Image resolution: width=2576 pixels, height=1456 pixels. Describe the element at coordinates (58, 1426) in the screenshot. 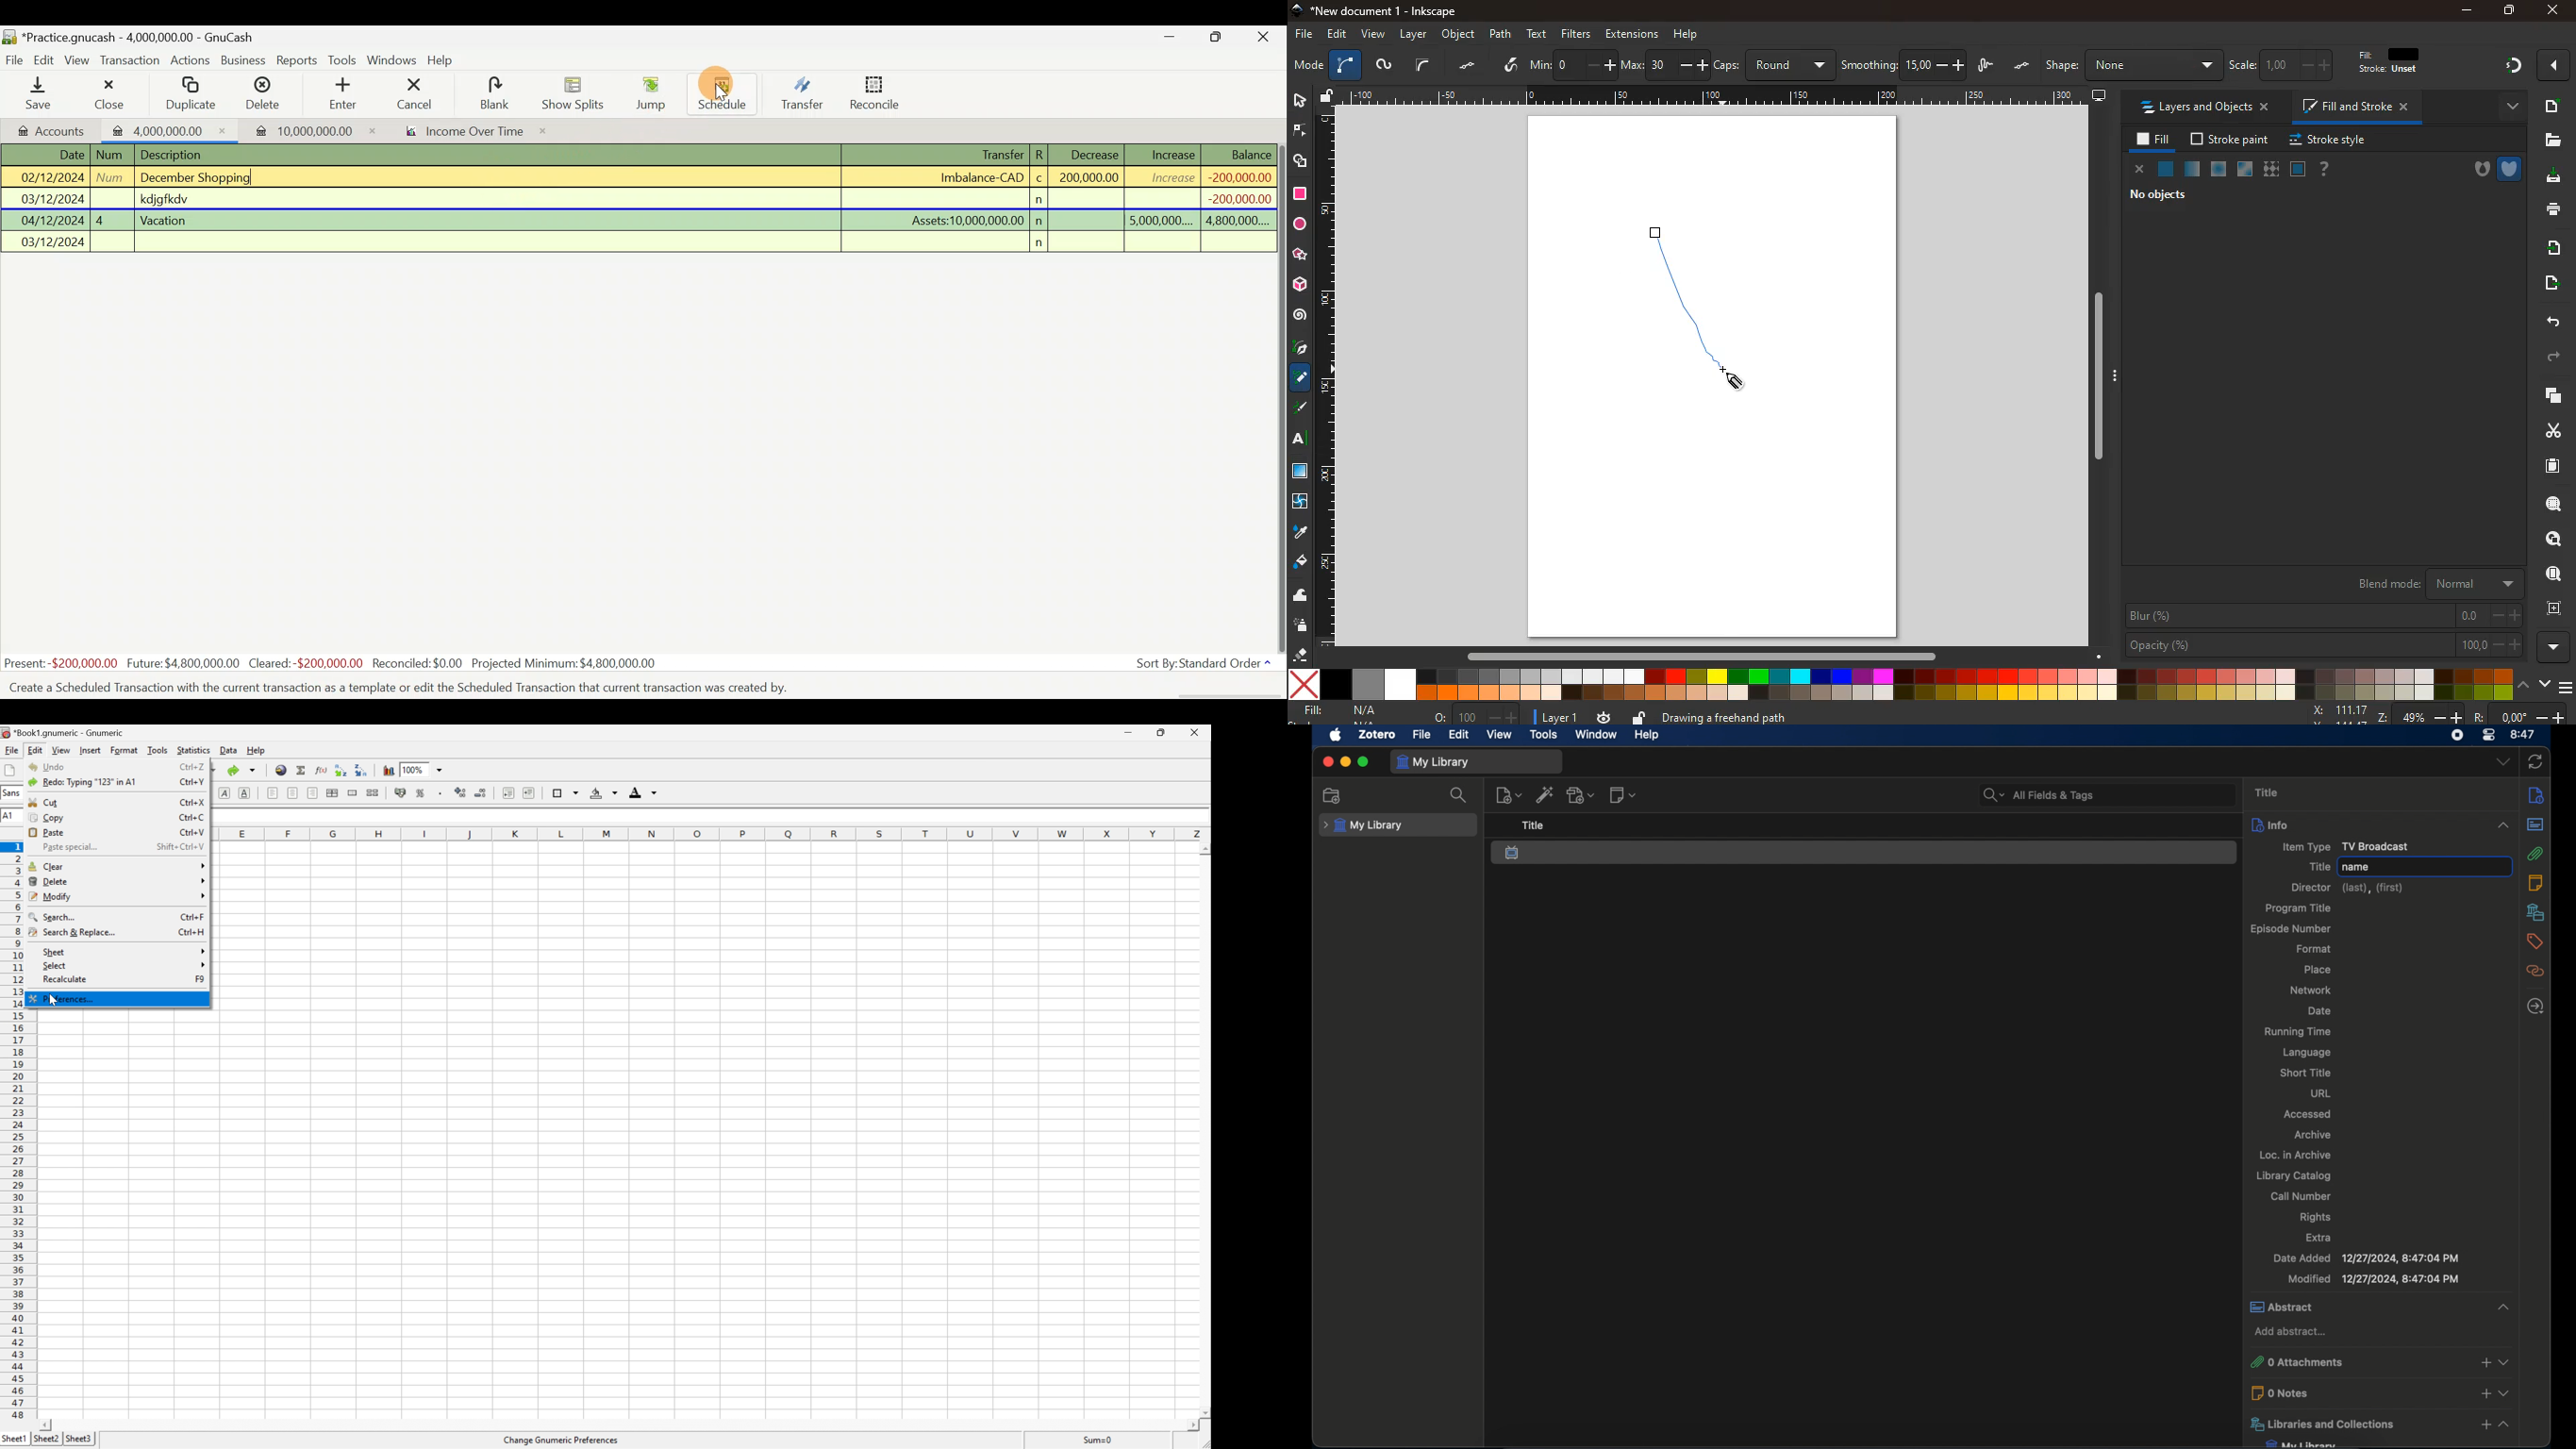

I see `scroll left` at that location.